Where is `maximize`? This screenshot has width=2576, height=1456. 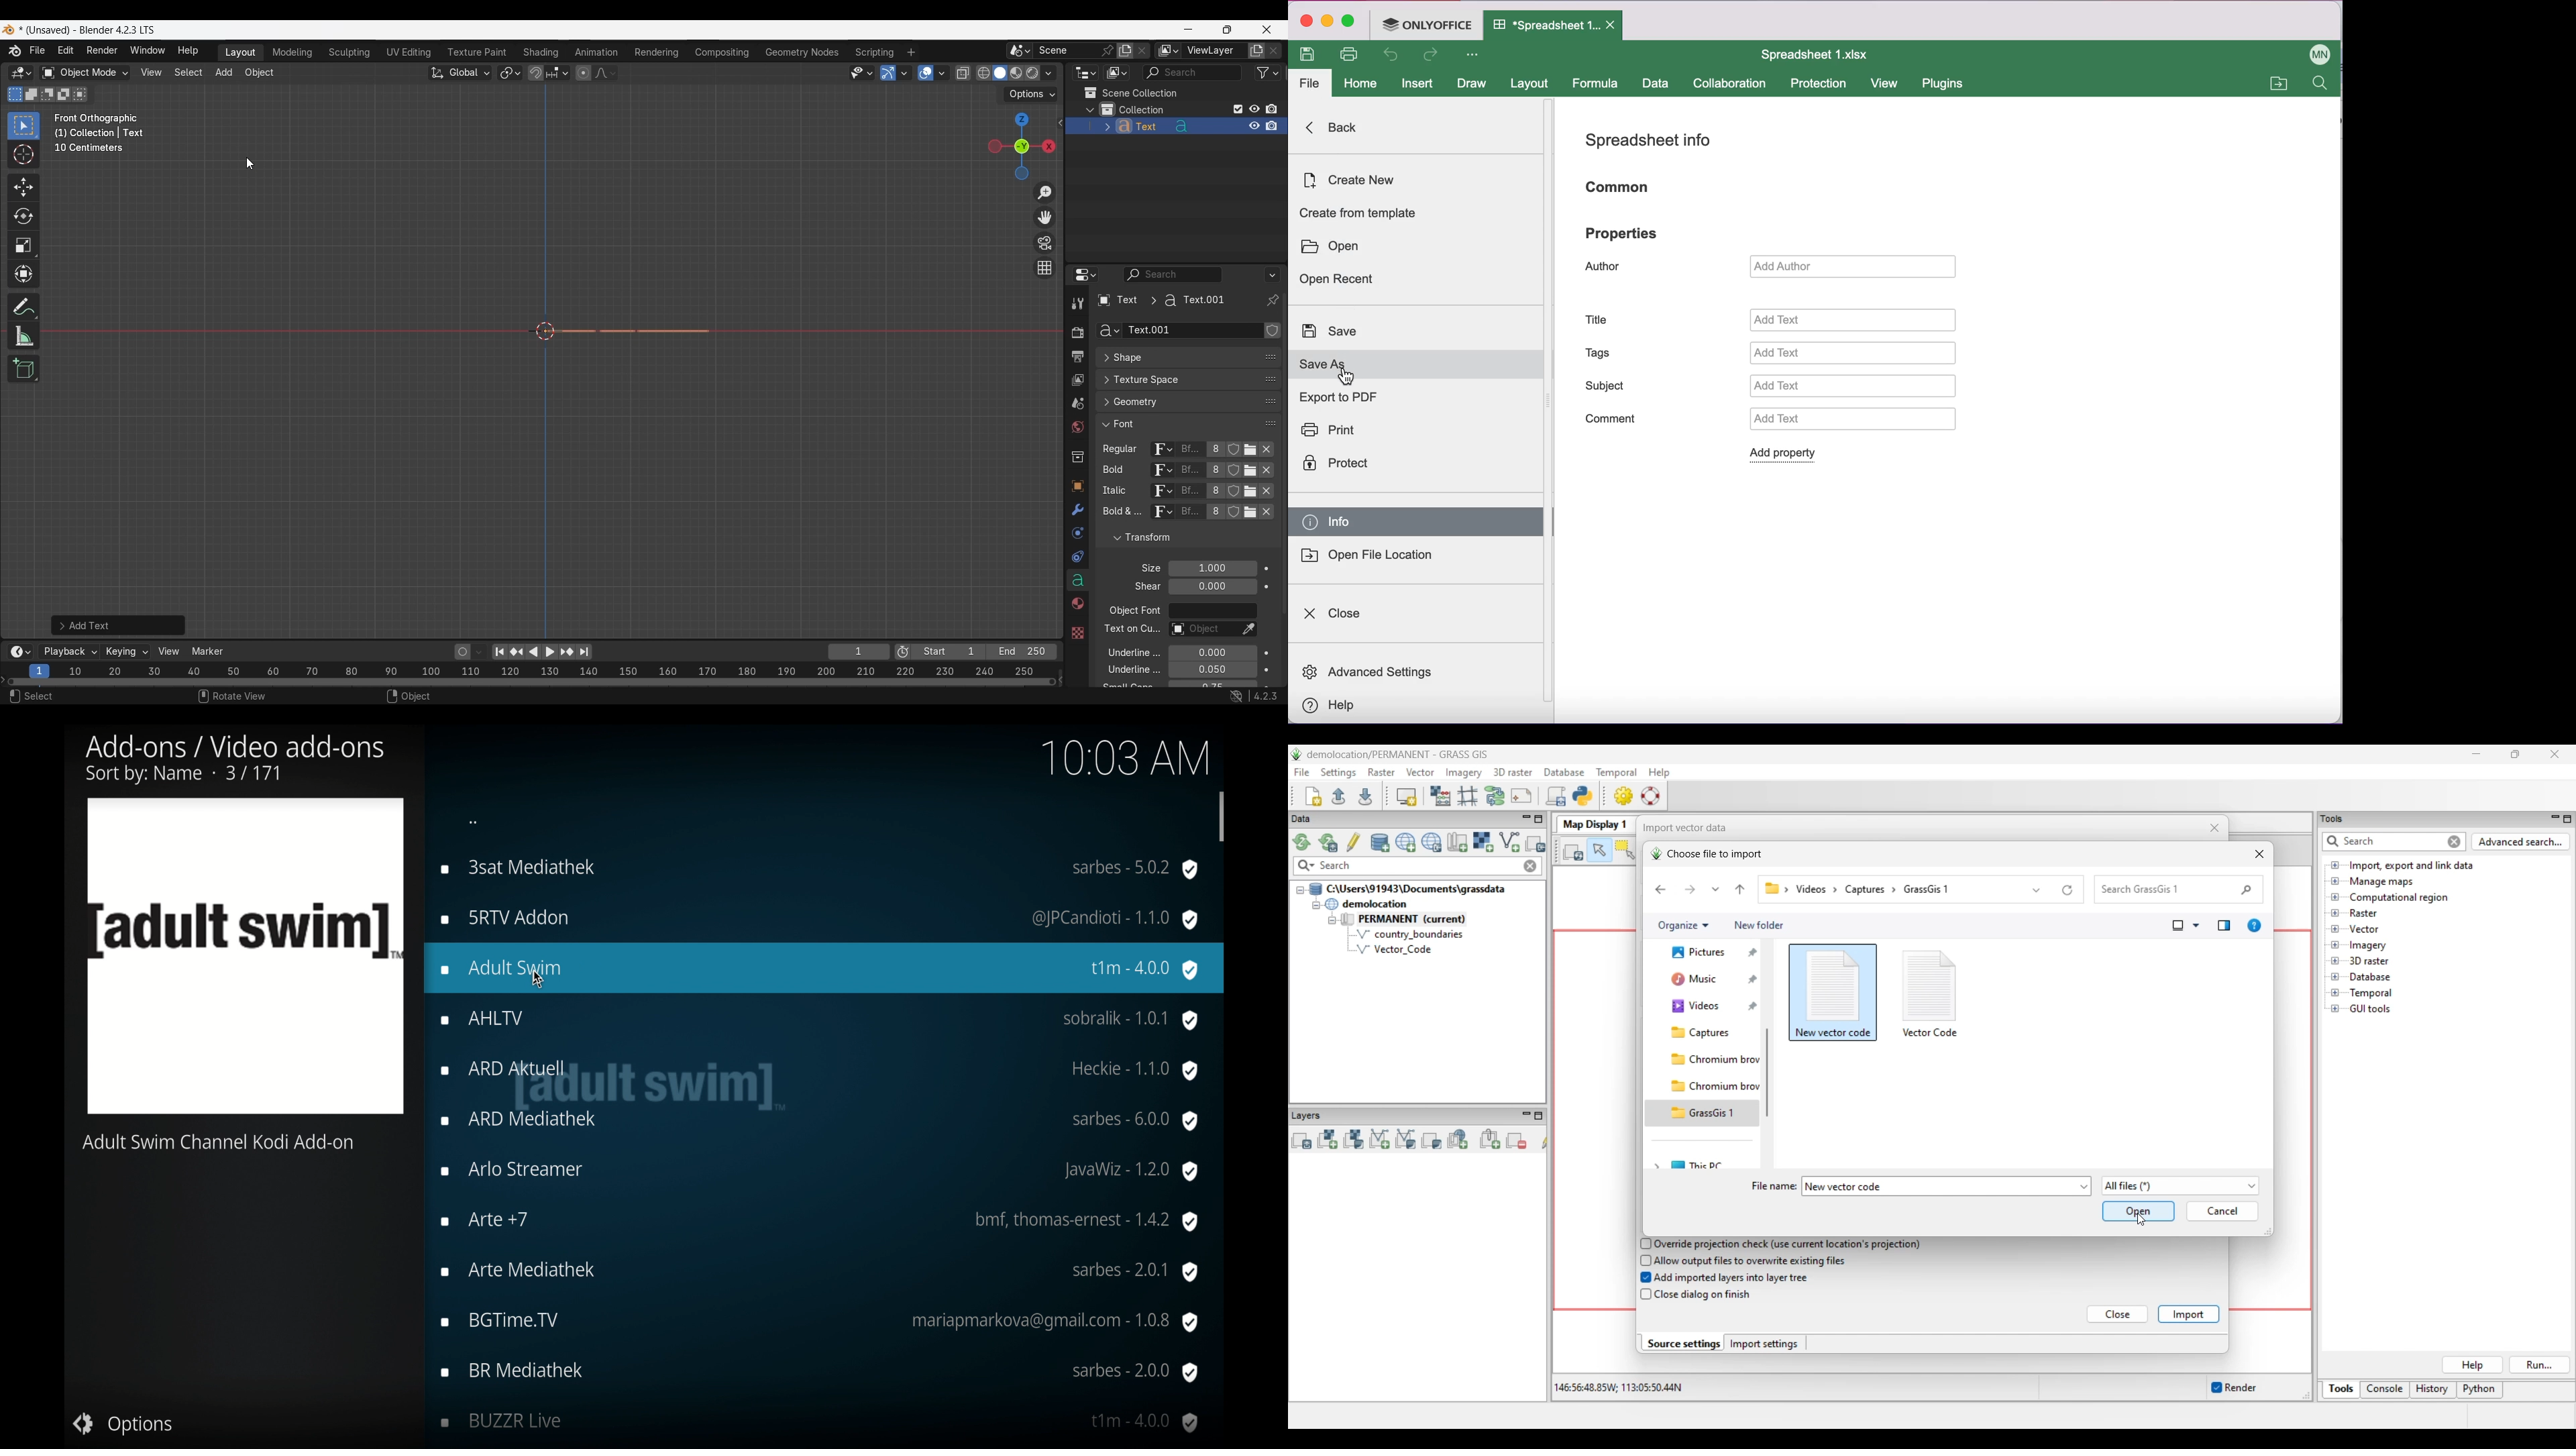 maximize is located at coordinates (1351, 21).